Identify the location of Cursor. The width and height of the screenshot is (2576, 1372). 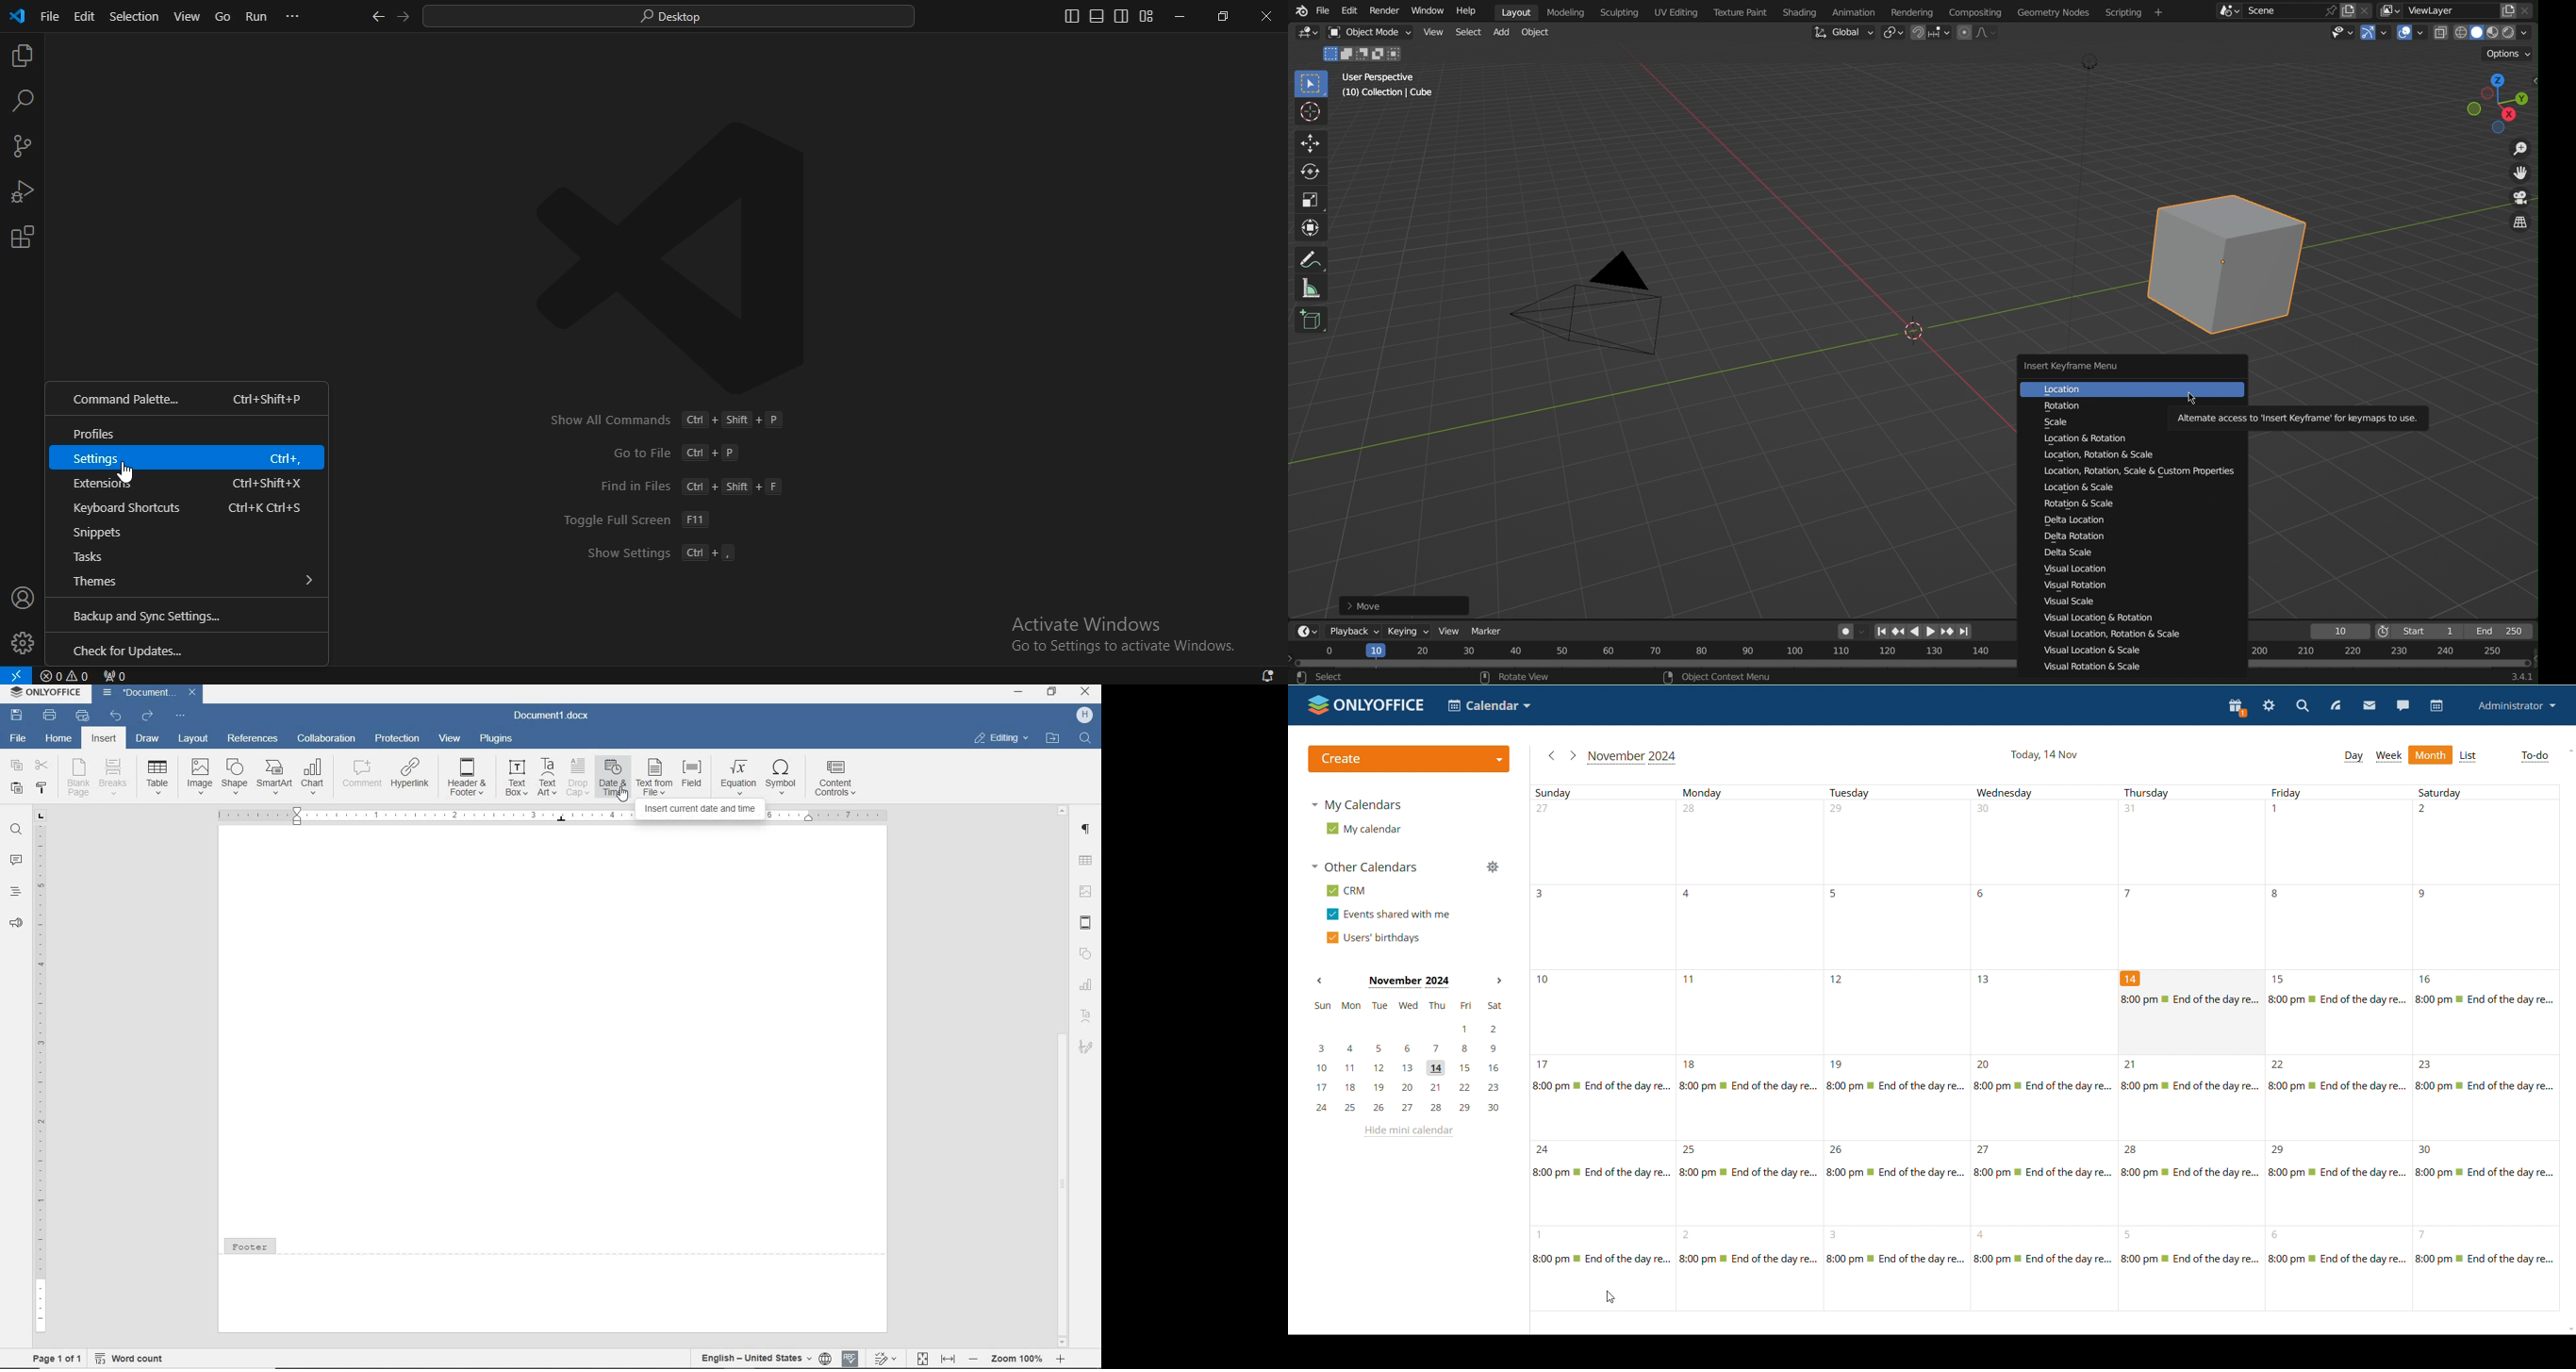
(124, 474).